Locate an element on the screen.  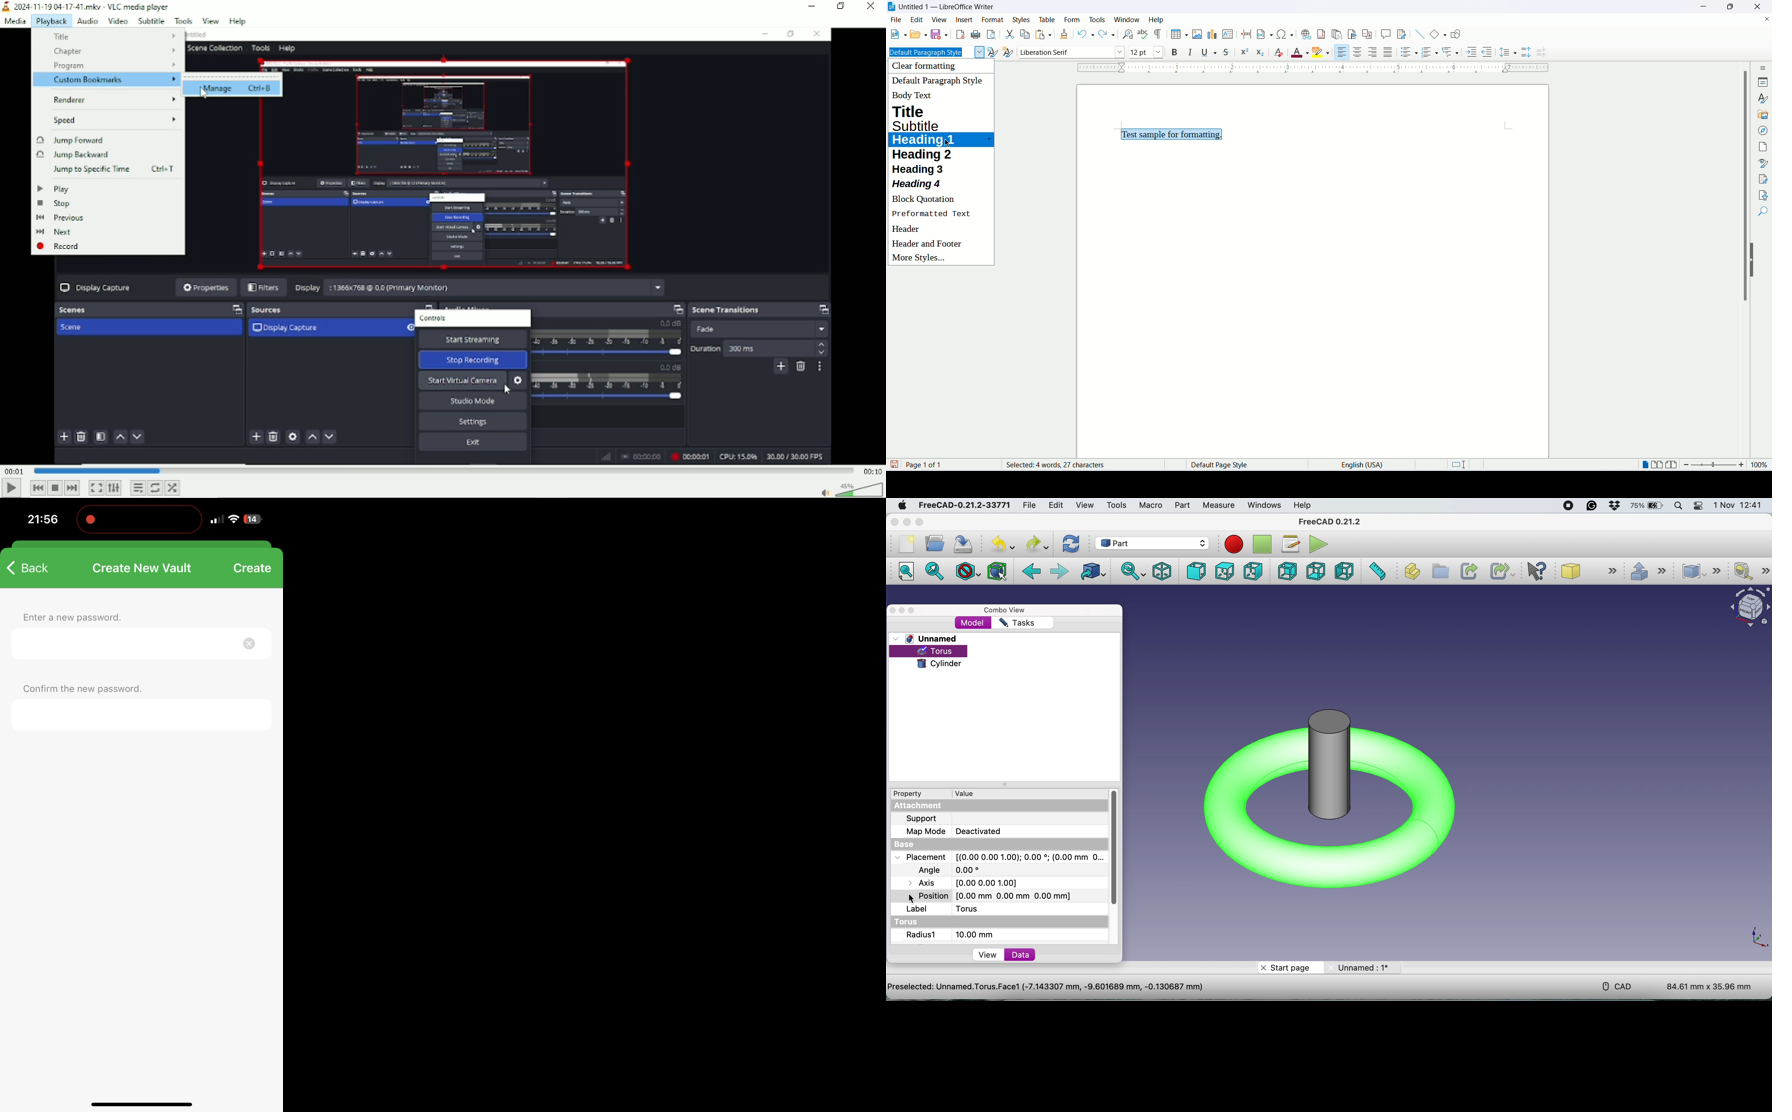
sidebar is located at coordinates (1763, 69).